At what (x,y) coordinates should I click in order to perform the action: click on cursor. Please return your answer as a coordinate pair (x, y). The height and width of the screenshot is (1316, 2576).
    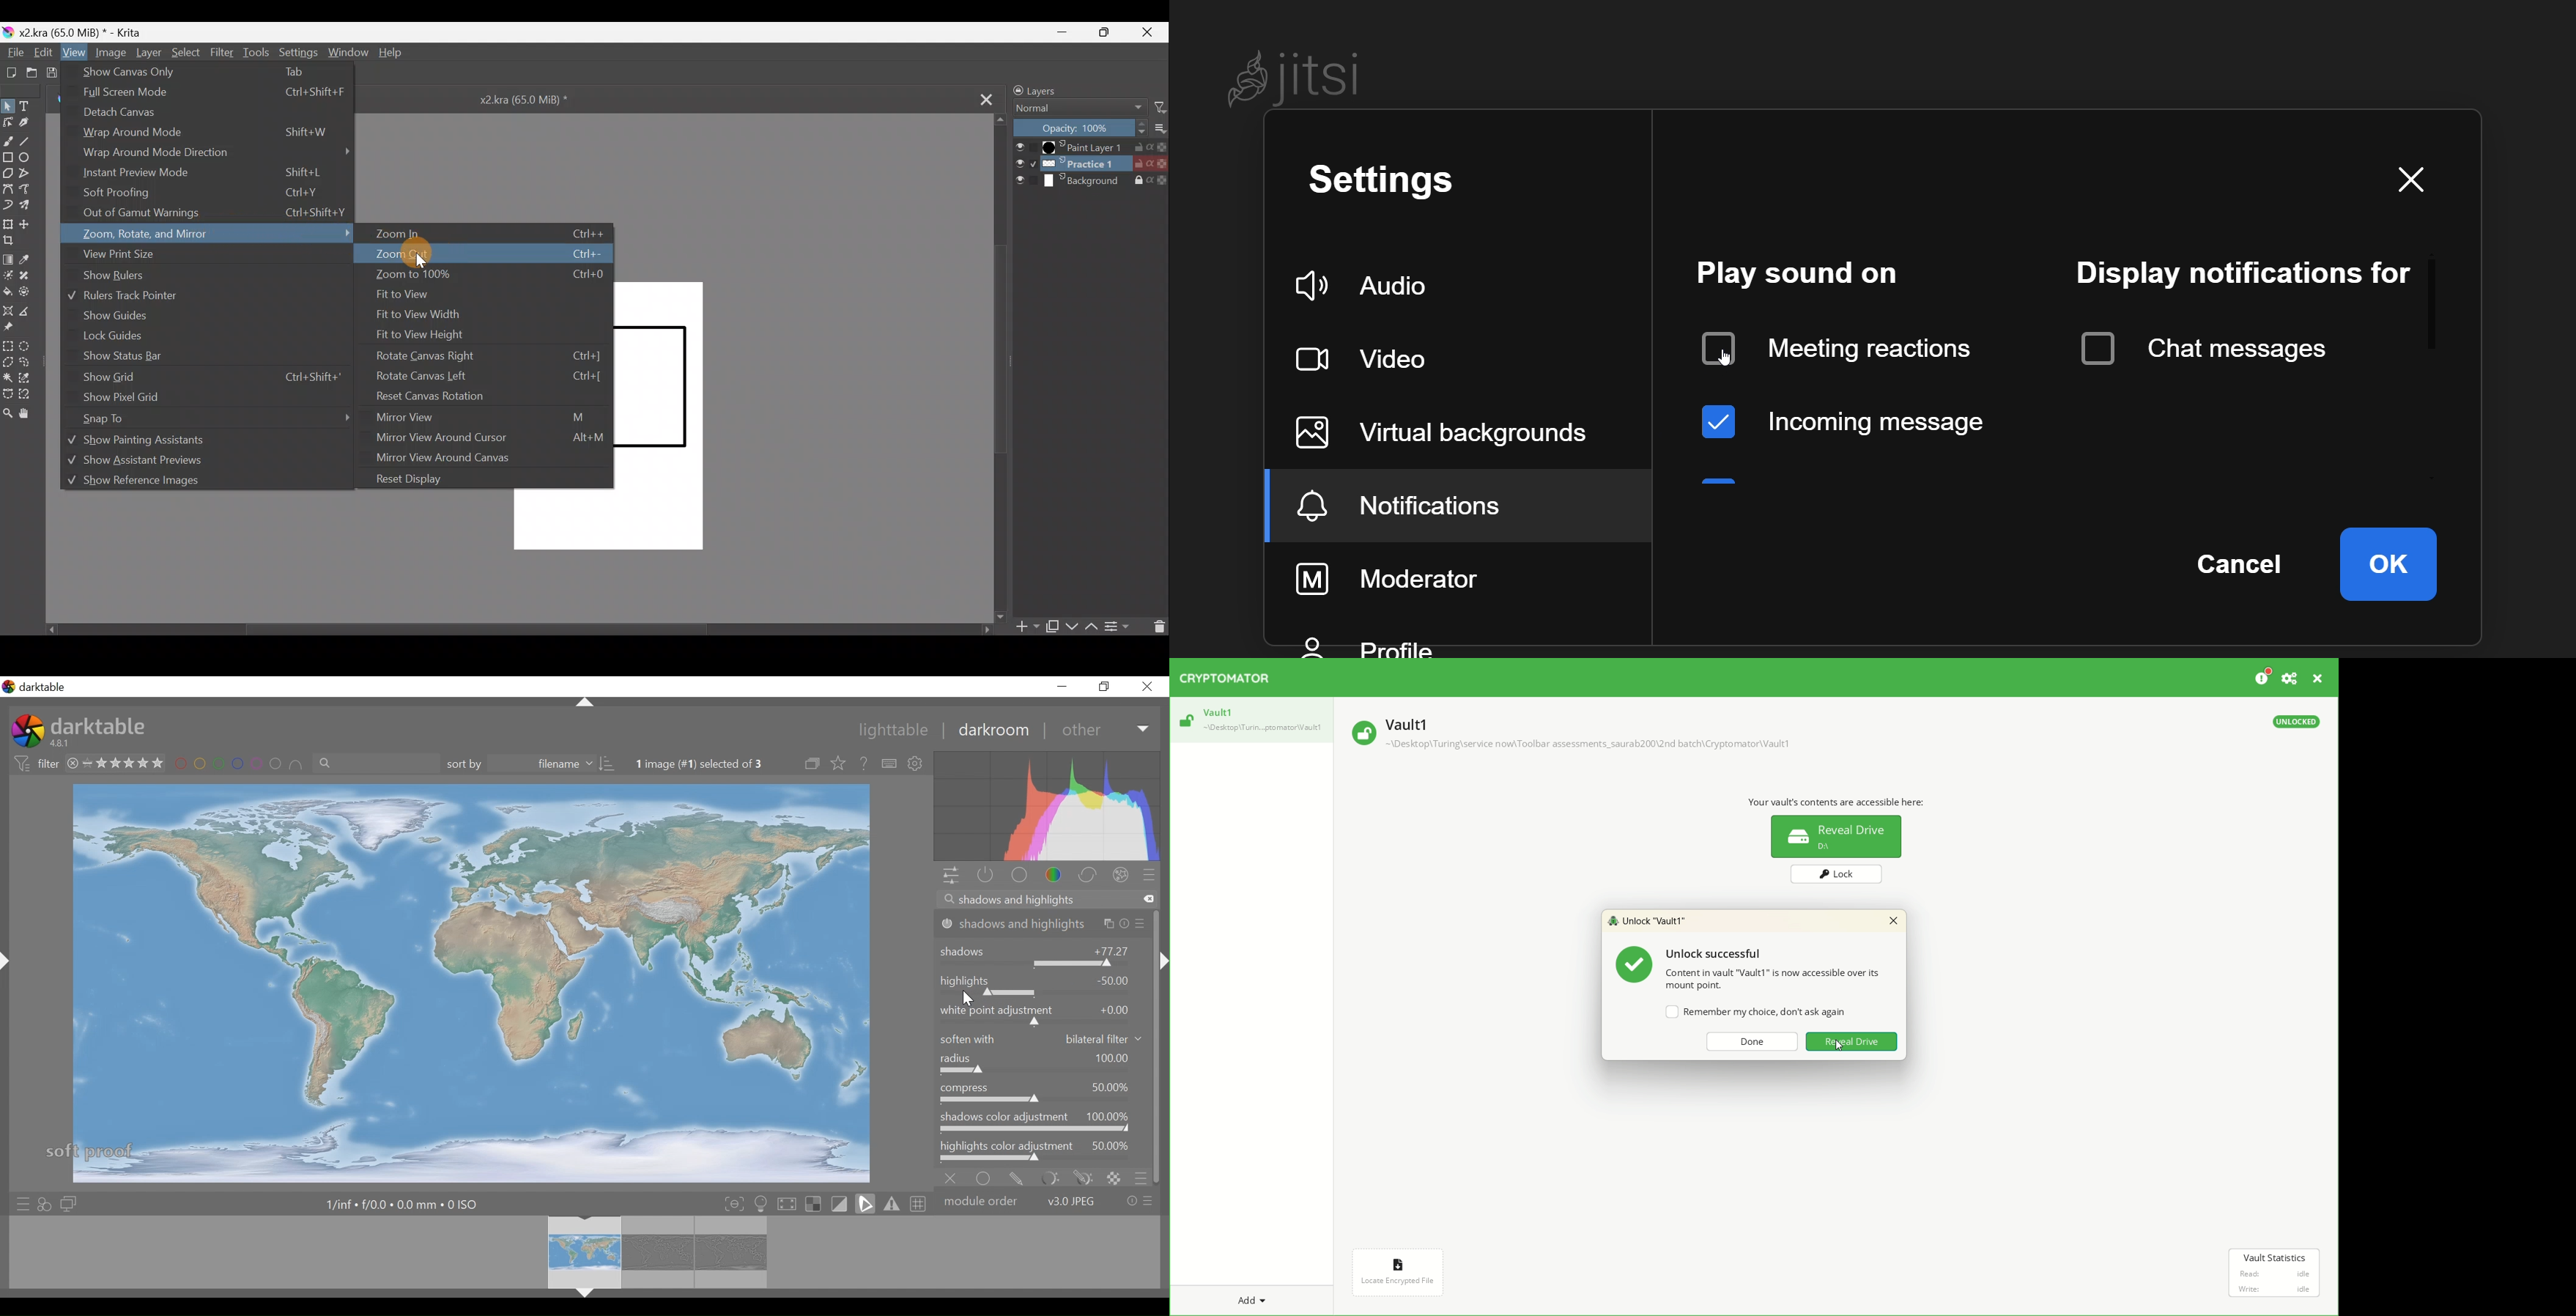
    Looking at the image, I should click on (970, 999).